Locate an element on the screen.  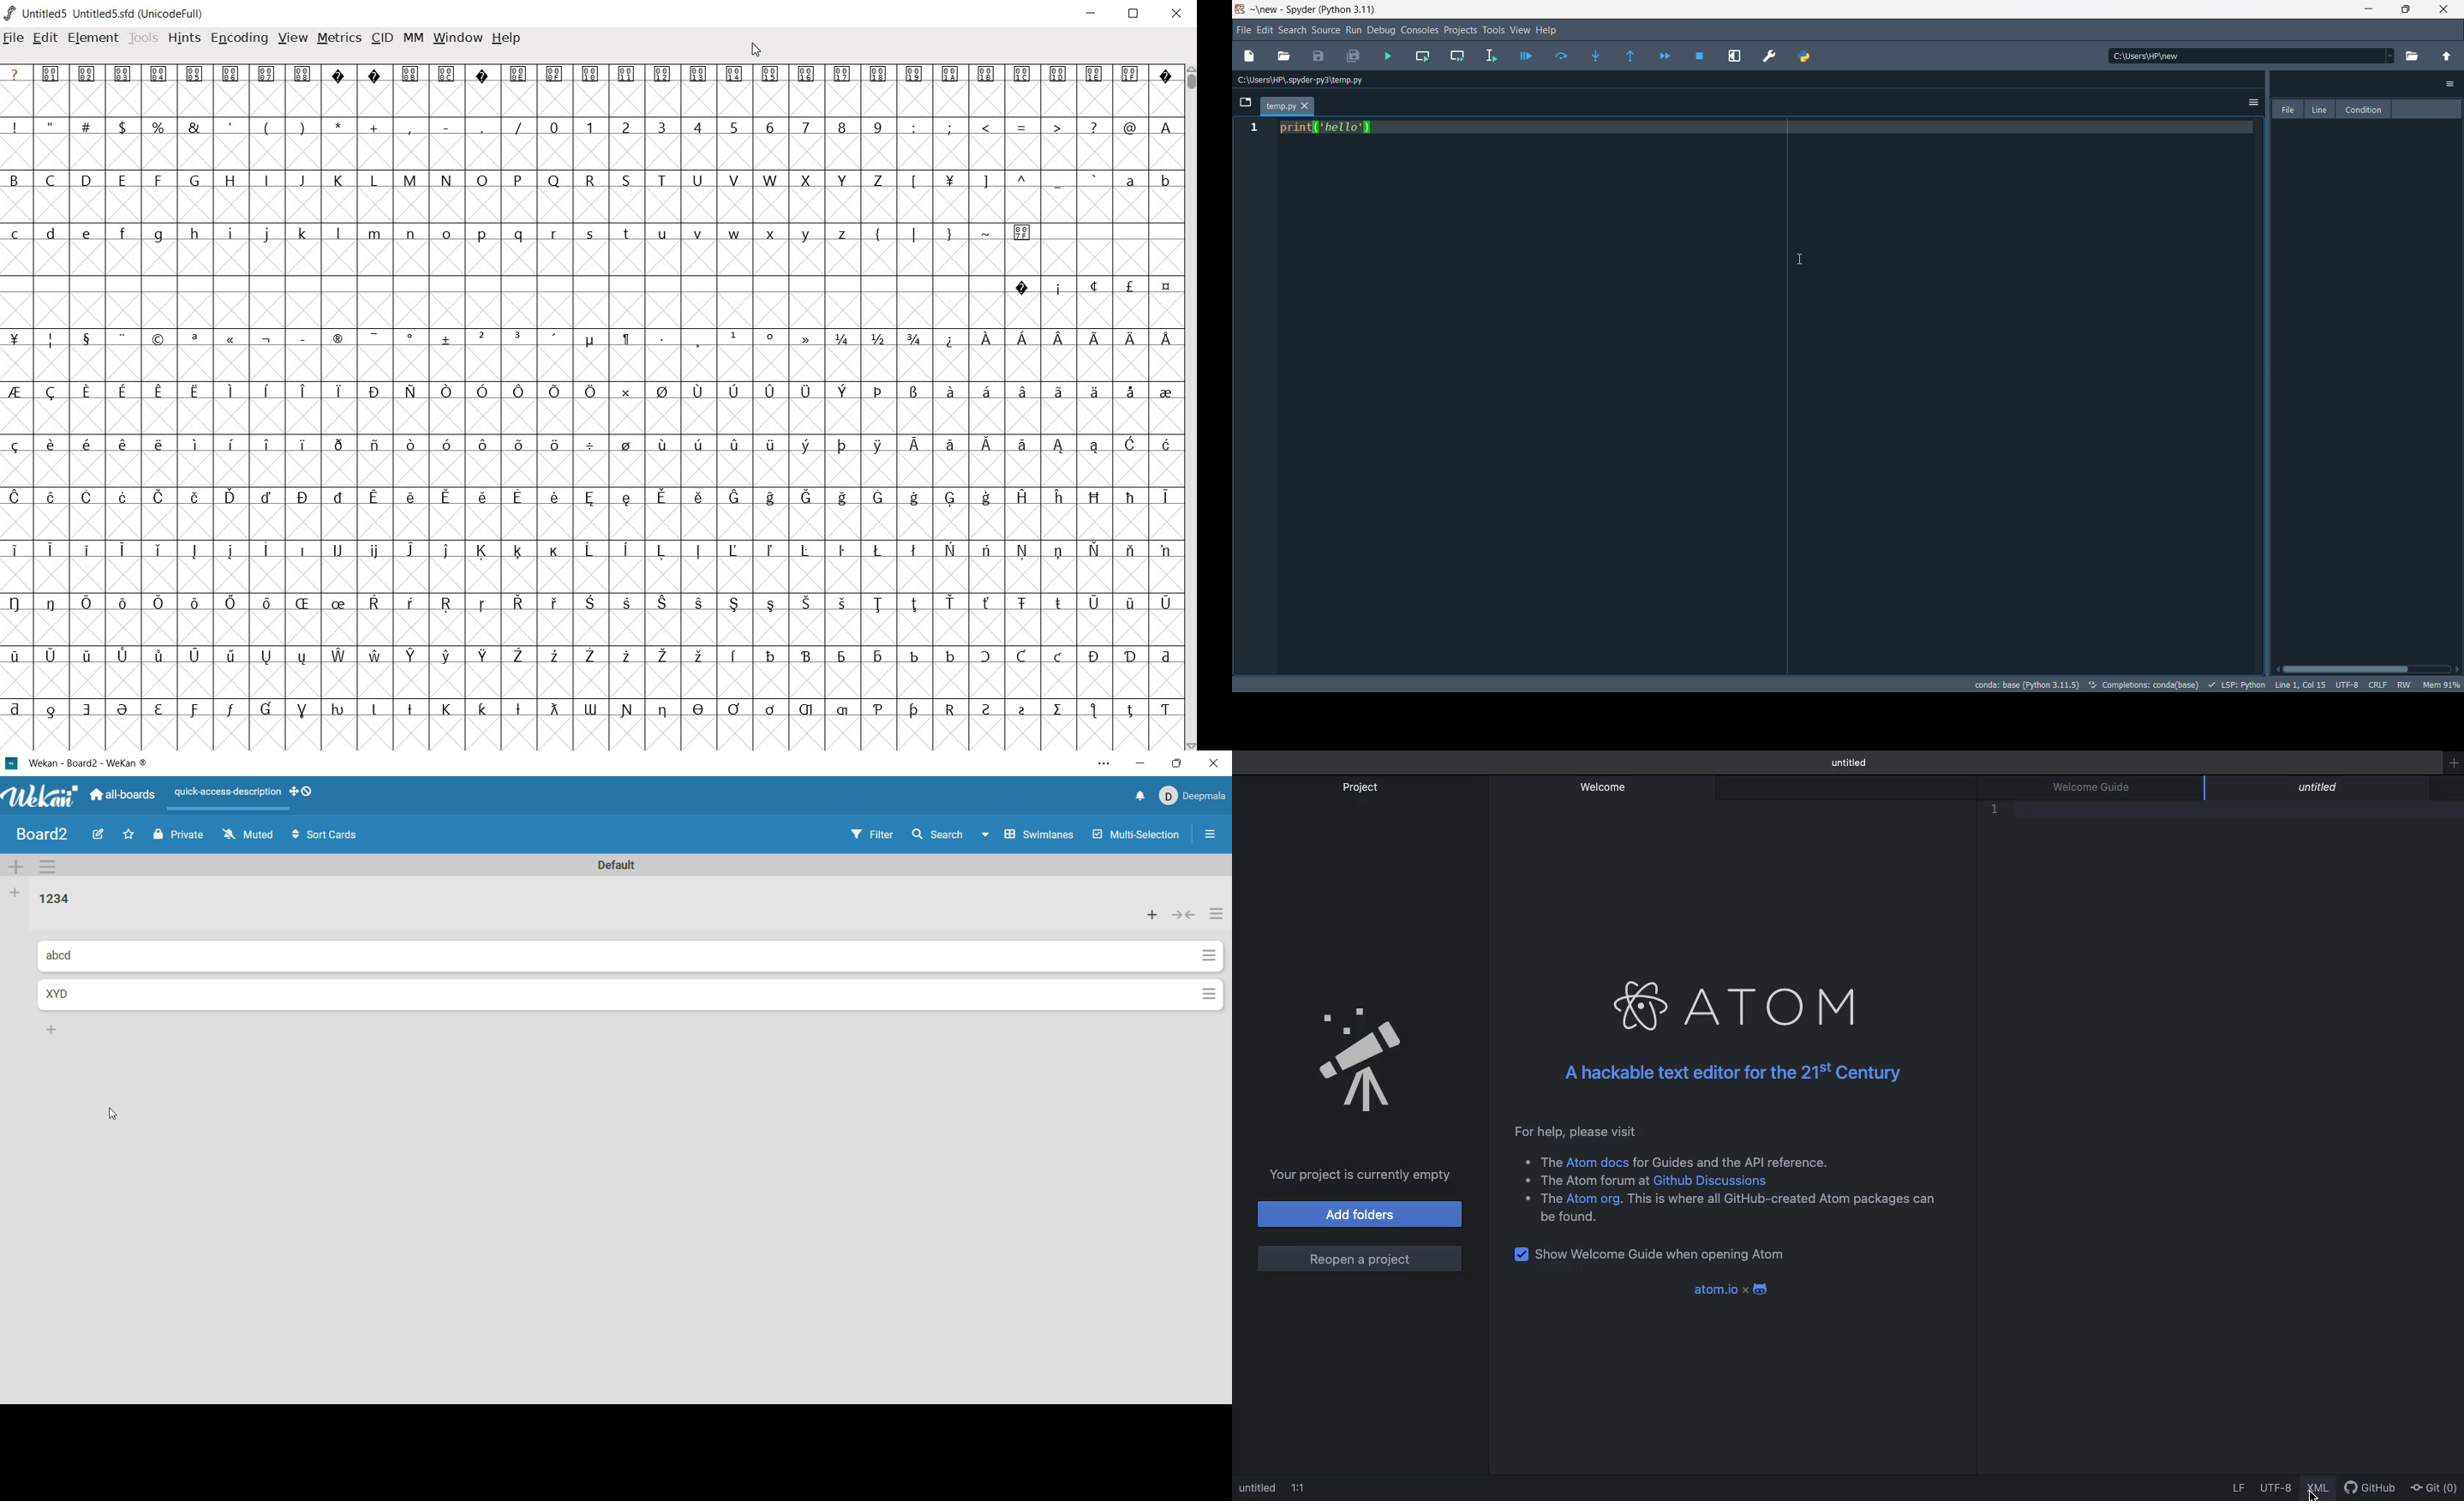
4 is located at coordinates (697, 126).